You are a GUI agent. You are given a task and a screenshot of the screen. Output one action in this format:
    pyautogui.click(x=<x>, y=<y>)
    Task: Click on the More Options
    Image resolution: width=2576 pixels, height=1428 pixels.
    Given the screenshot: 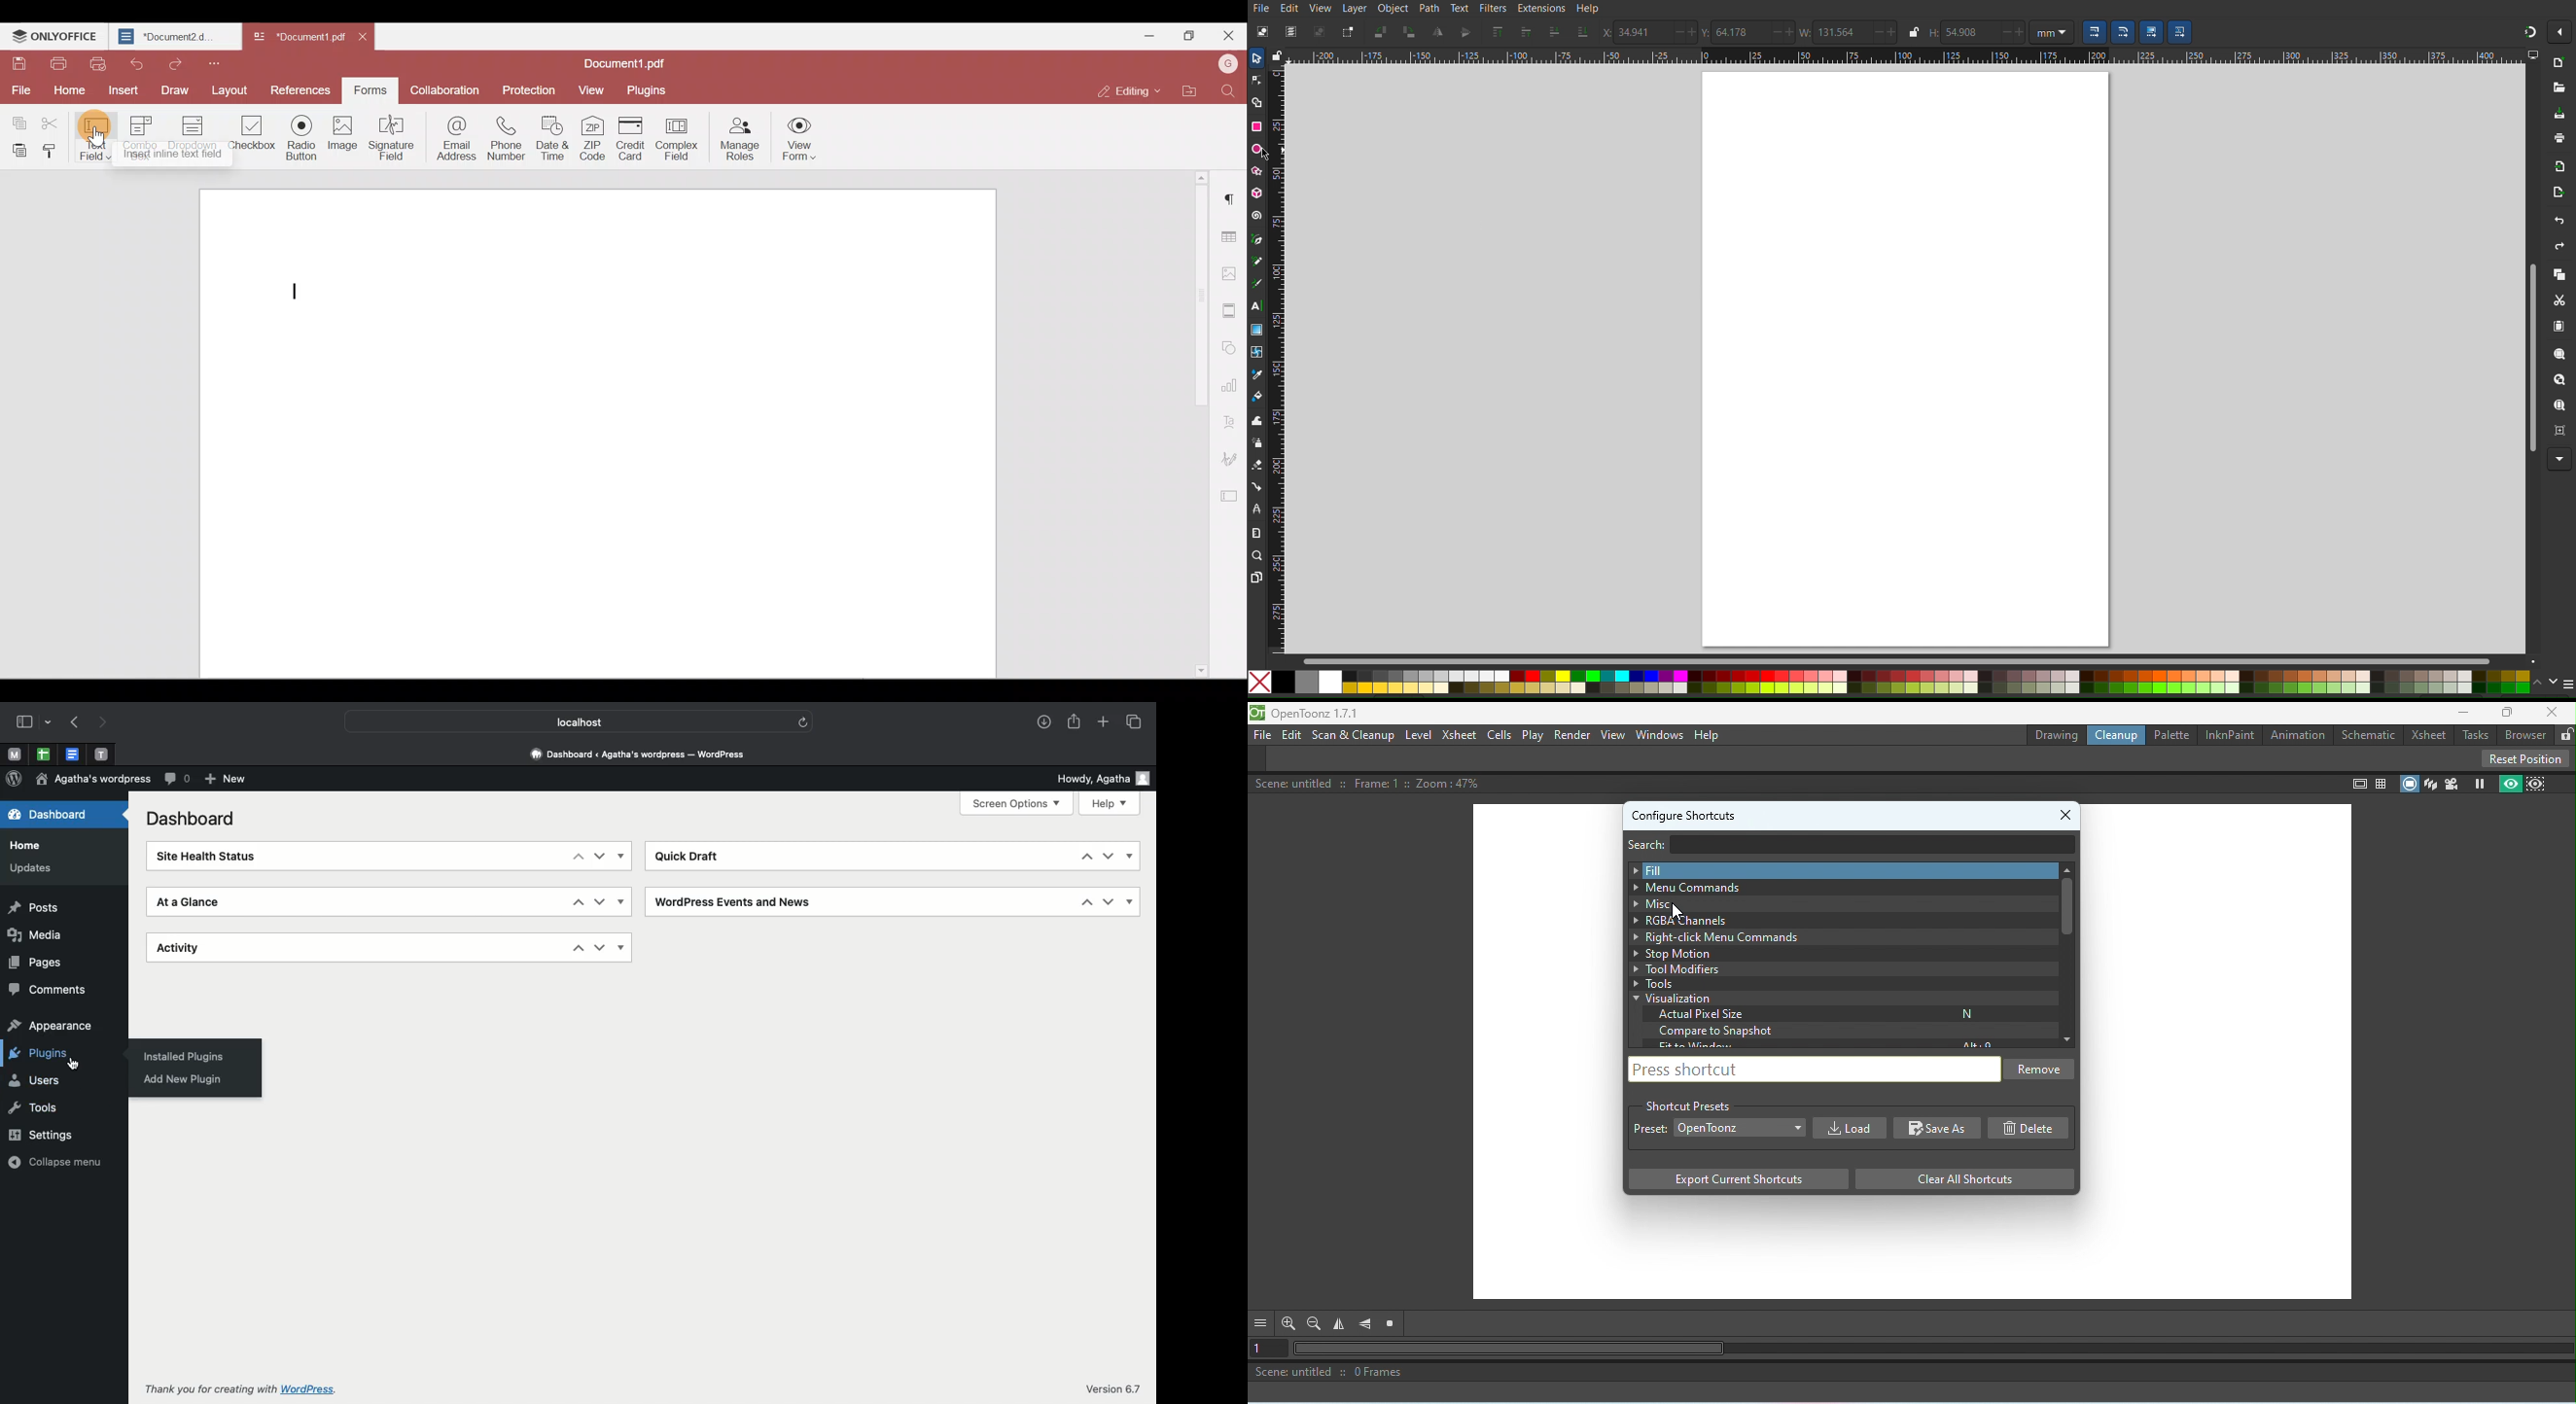 What is the action you would take?
    pyautogui.click(x=2559, y=460)
    